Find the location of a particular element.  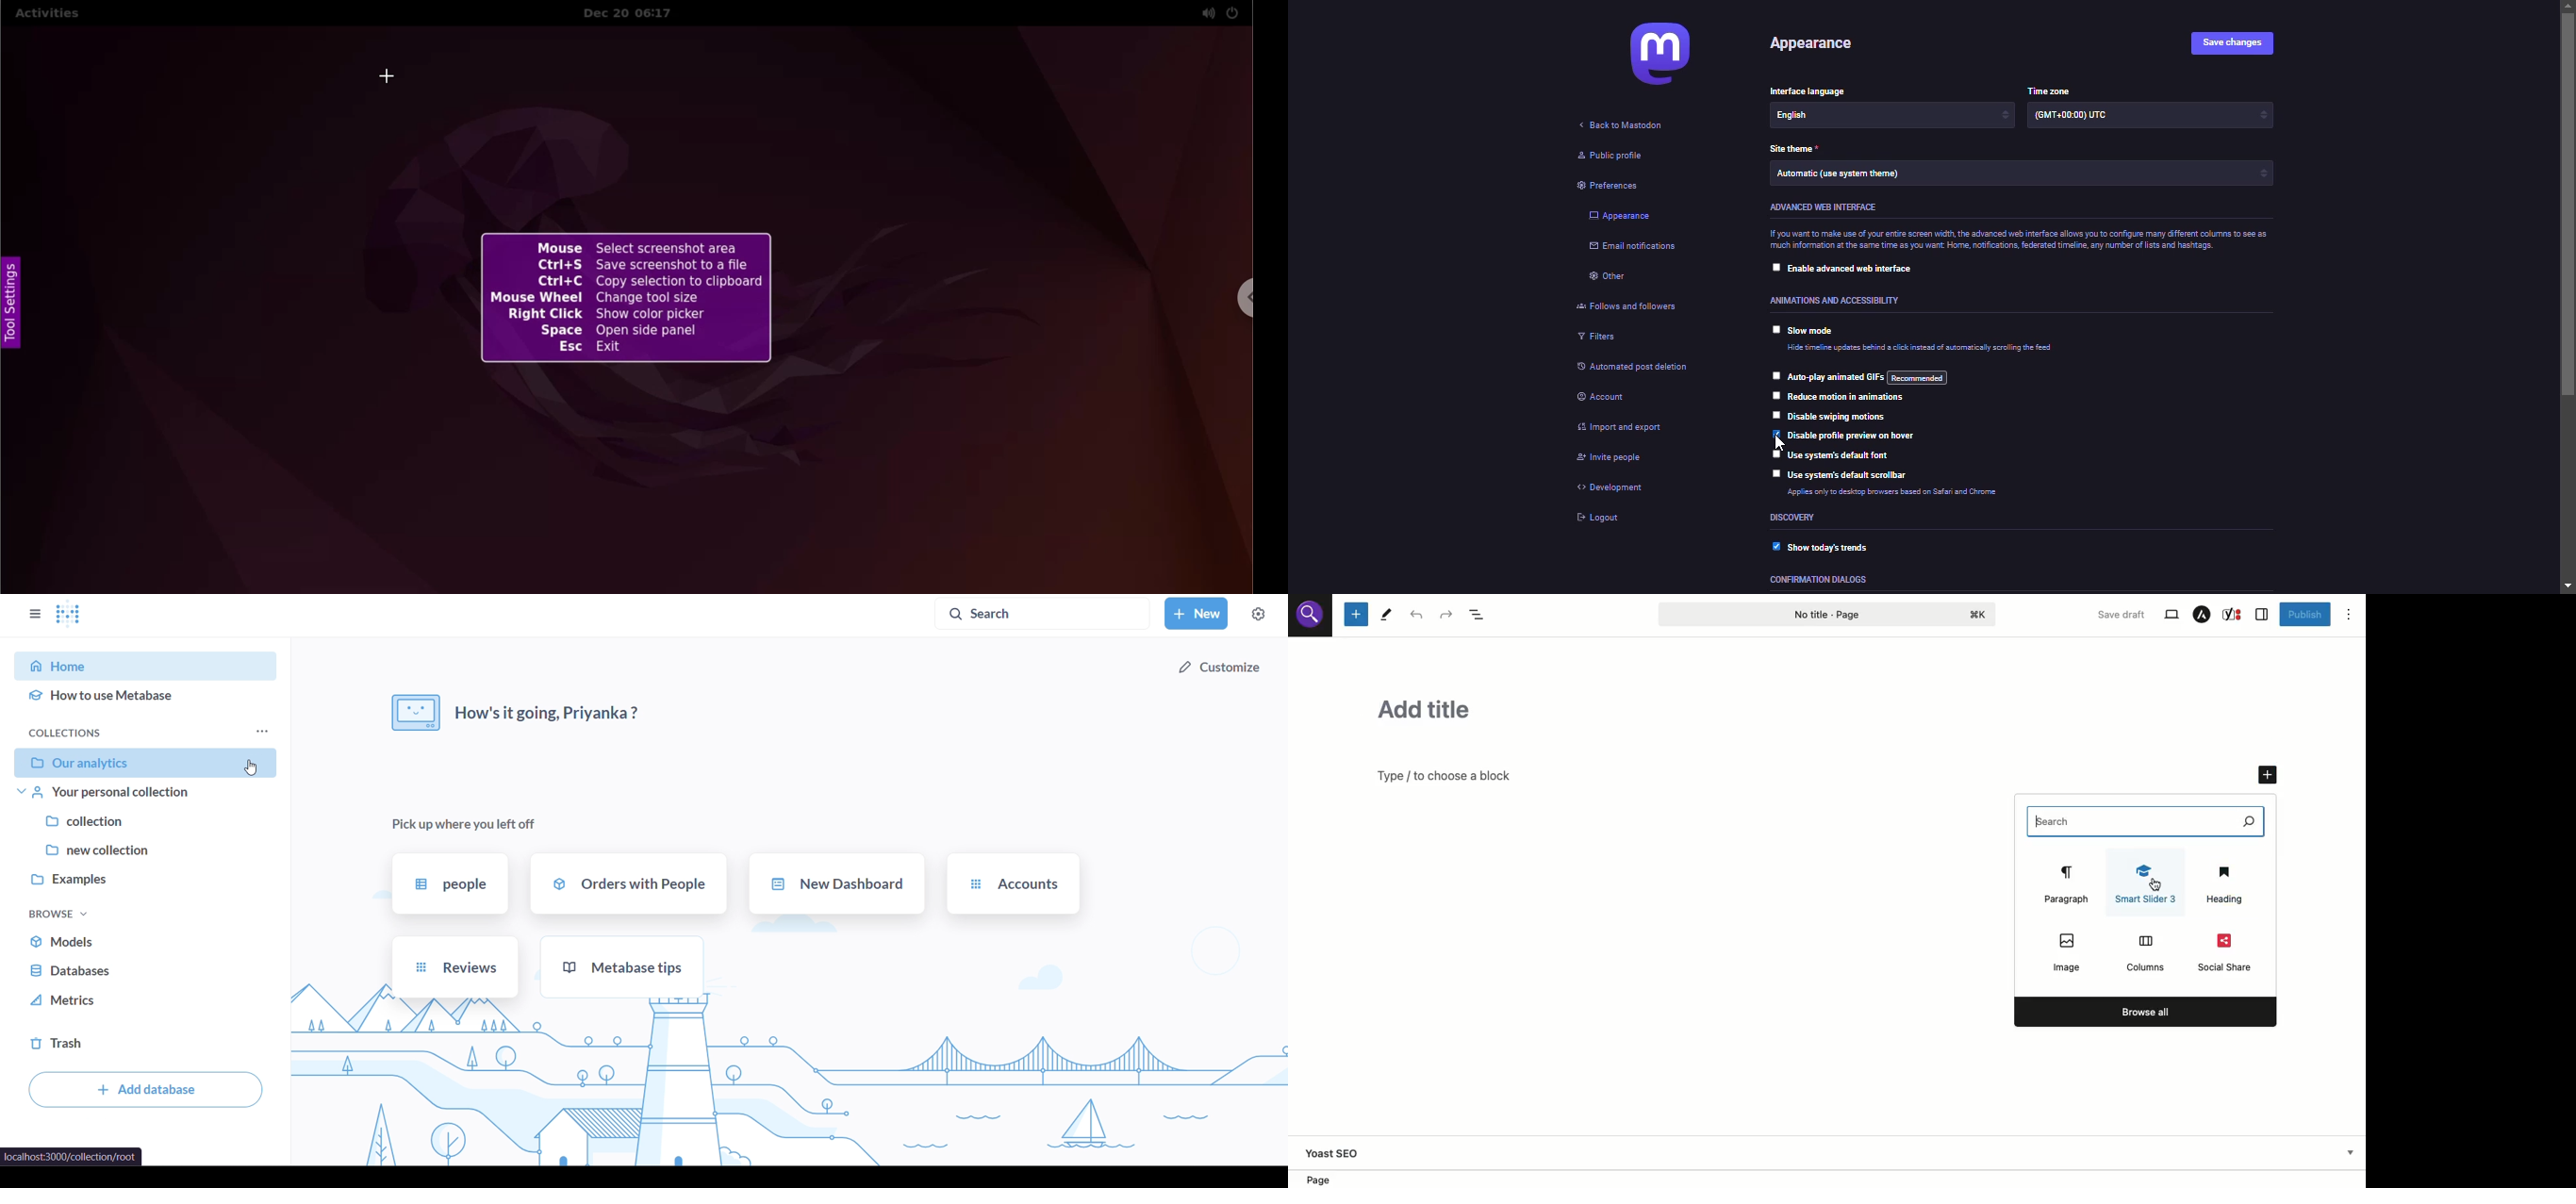

show more below is located at coordinates (2350, 1151).